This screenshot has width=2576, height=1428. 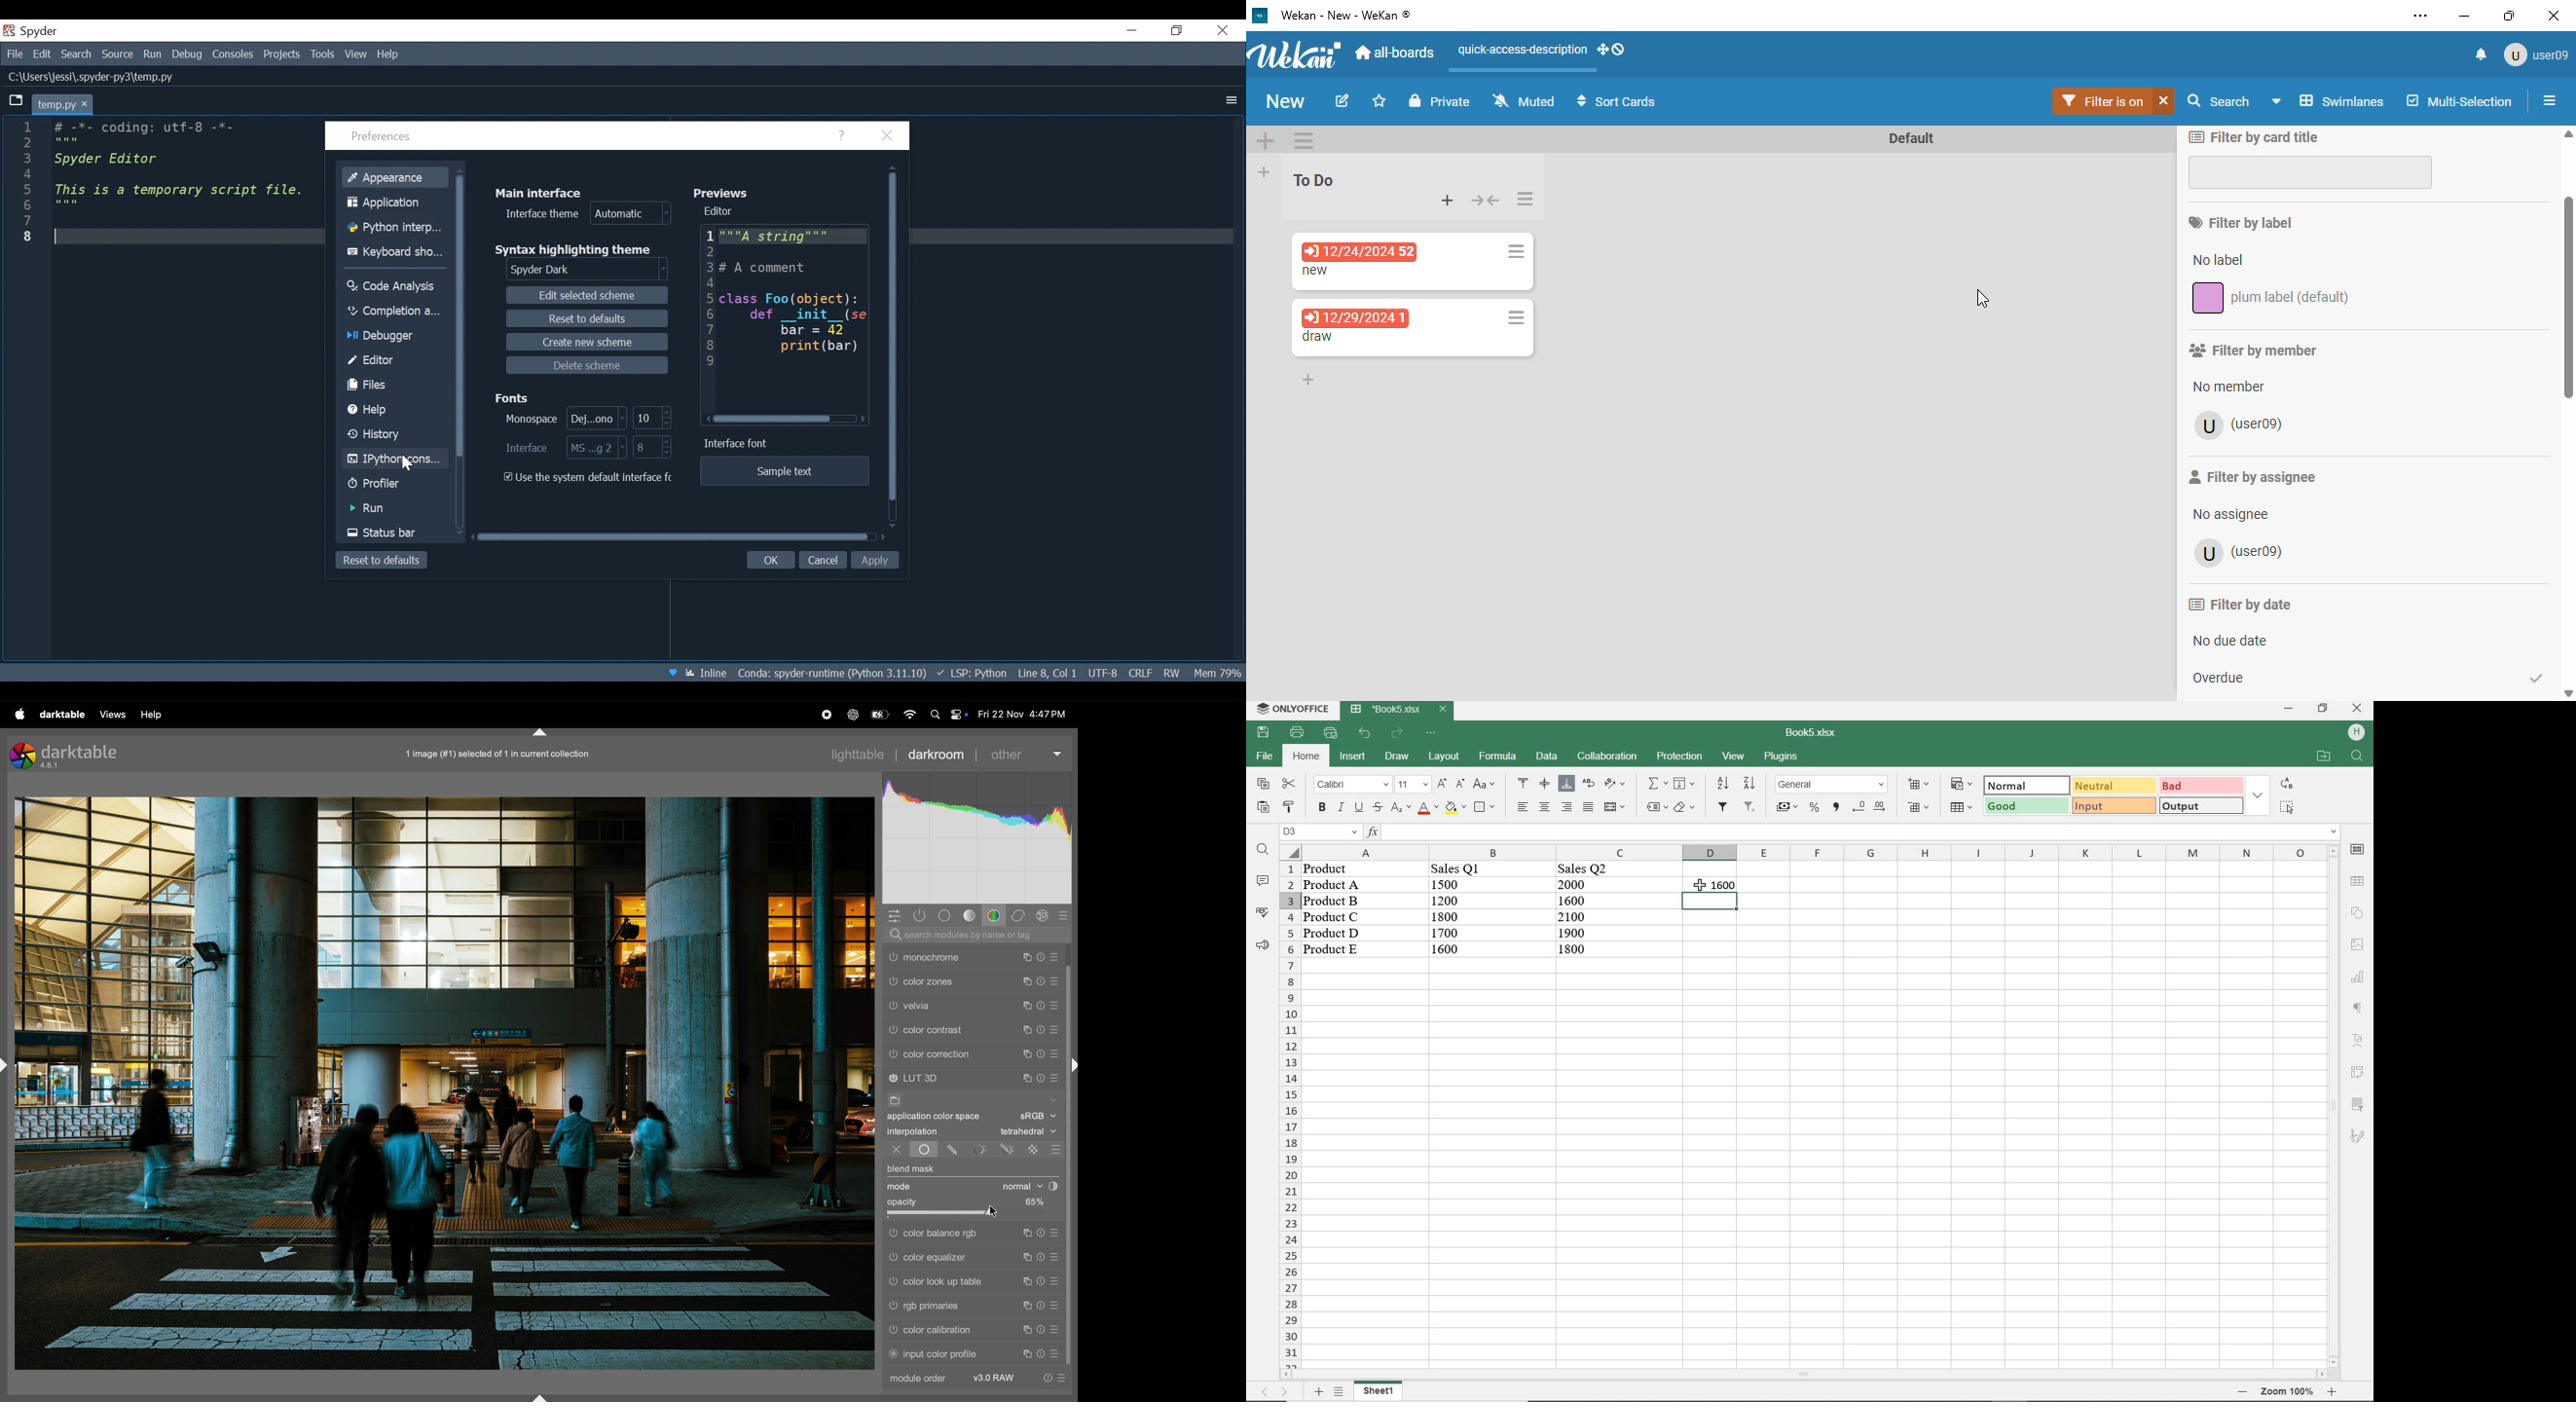 What do you see at coordinates (905, 1202) in the screenshot?
I see `opacity` at bounding box center [905, 1202].